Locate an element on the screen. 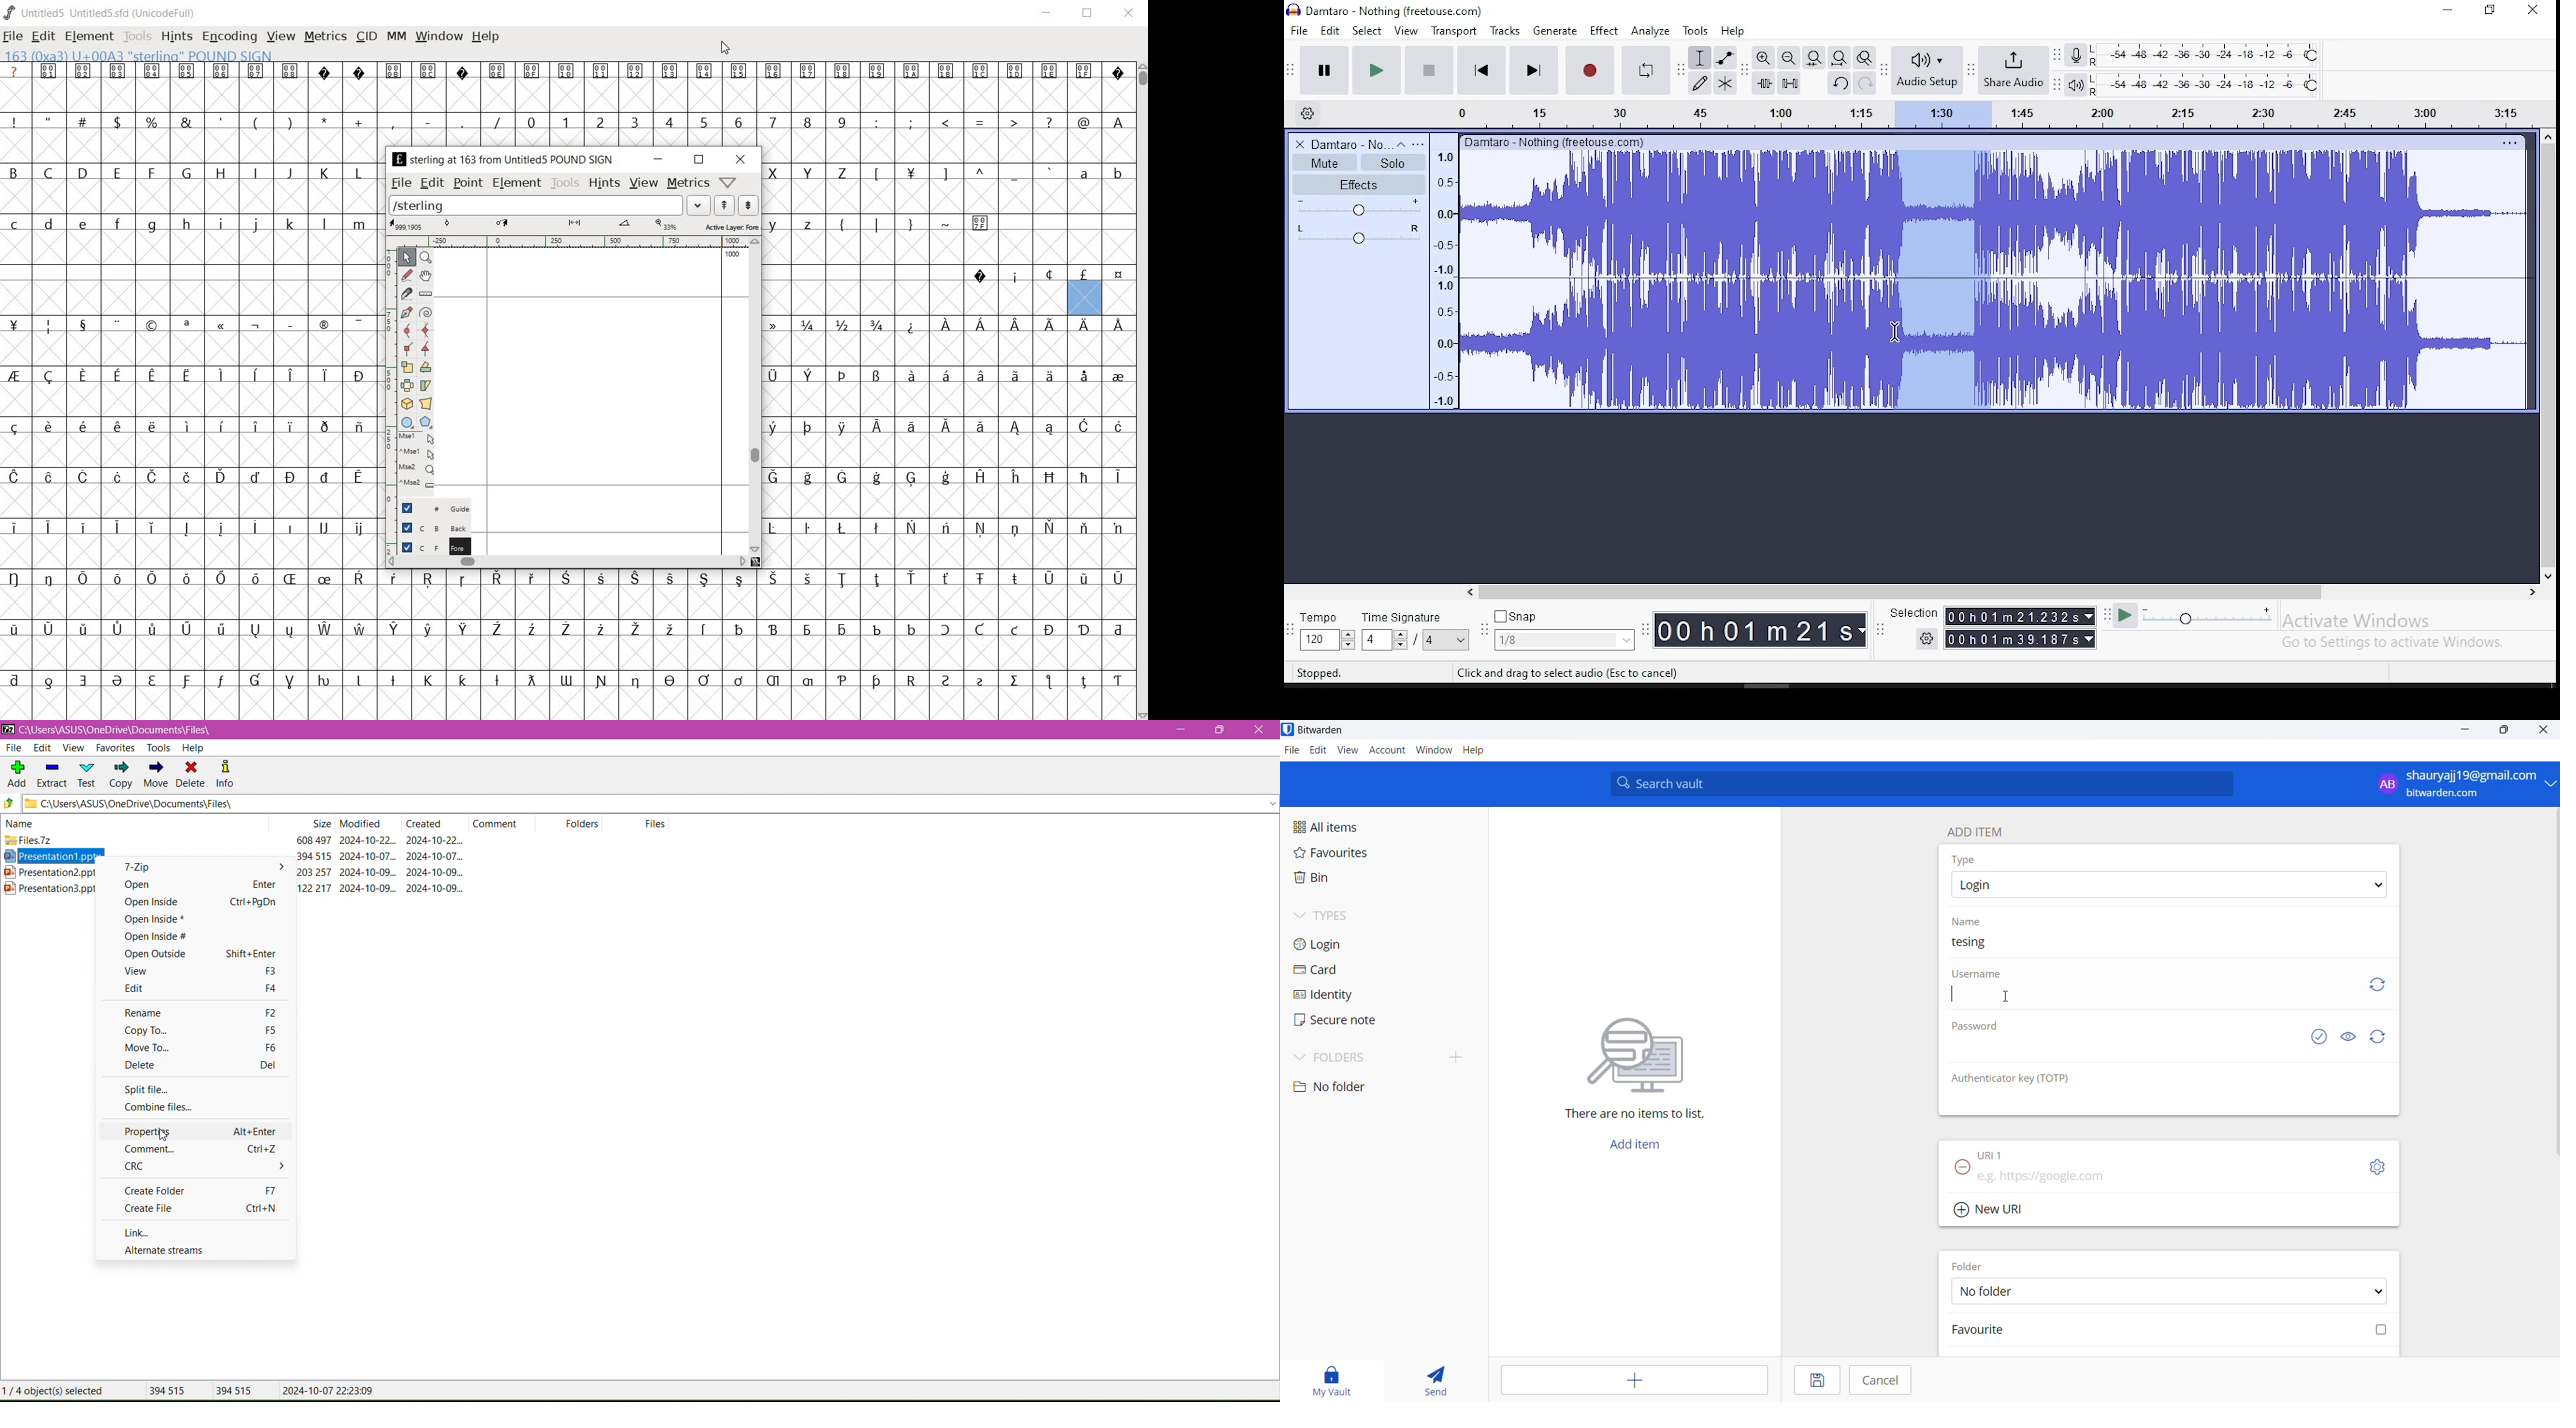 Image resolution: width=2576 pixels, height=1428 pixels. Point is located at coordinates (407, 258).